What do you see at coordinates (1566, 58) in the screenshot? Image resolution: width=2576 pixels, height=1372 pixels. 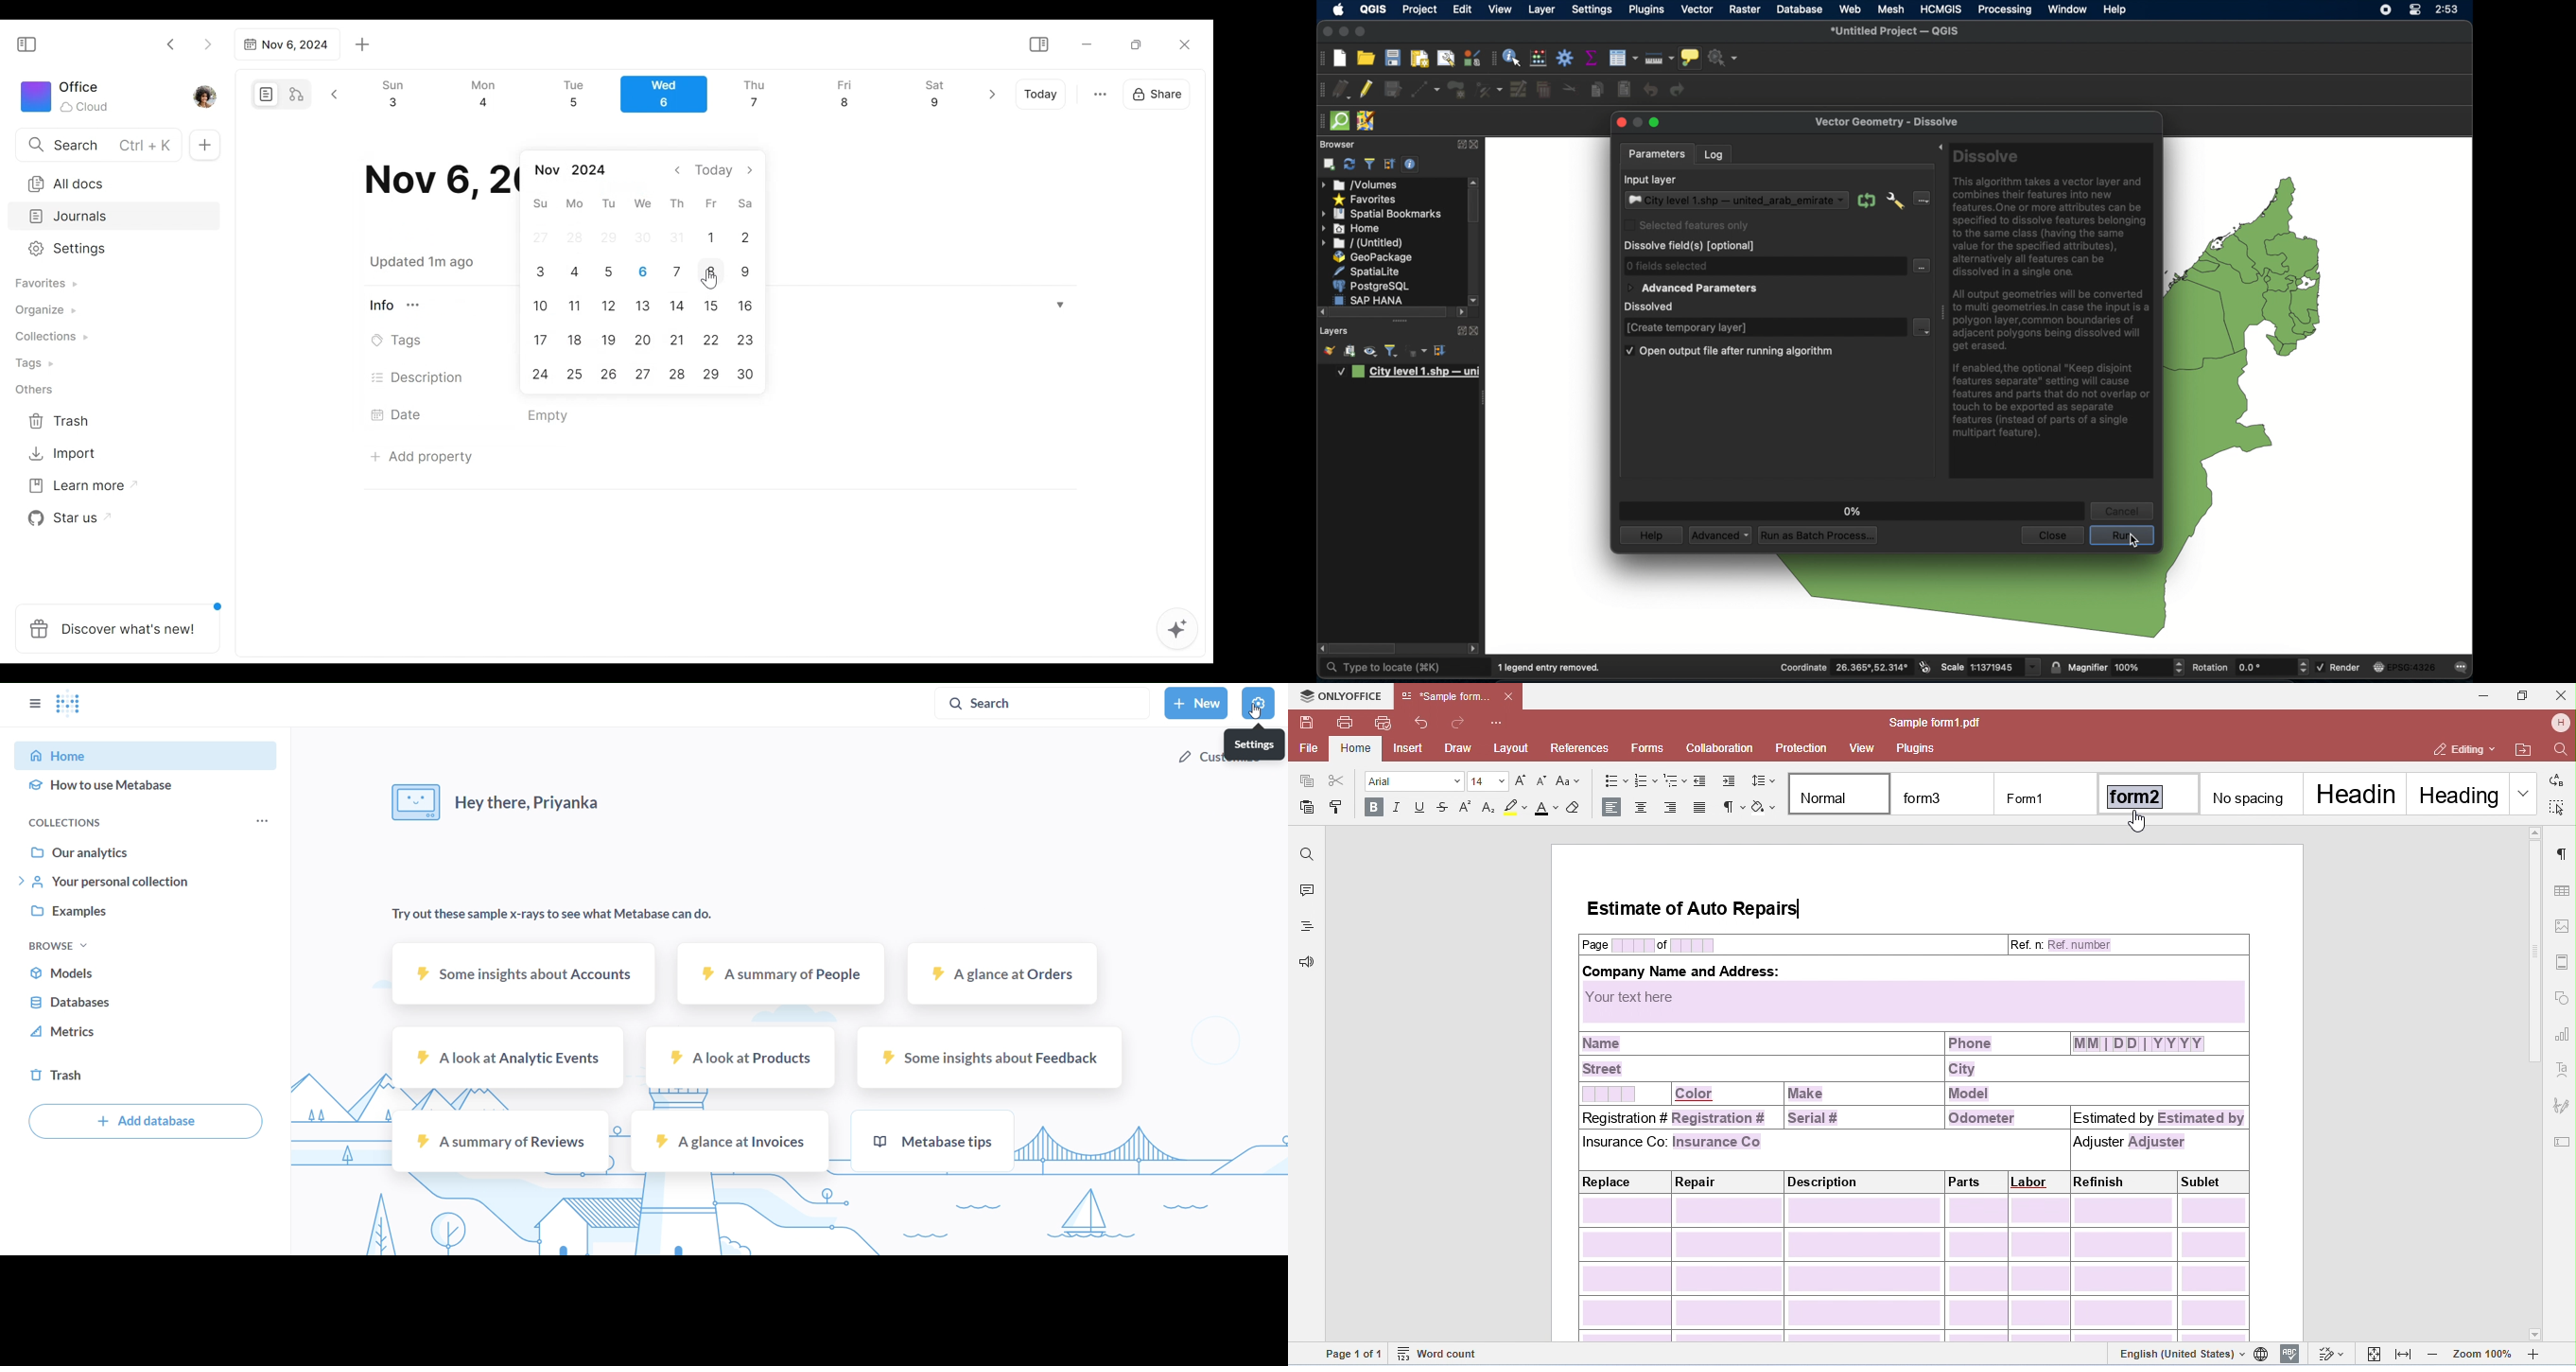 I see `toolbox` at bounding box center [1566, 58].